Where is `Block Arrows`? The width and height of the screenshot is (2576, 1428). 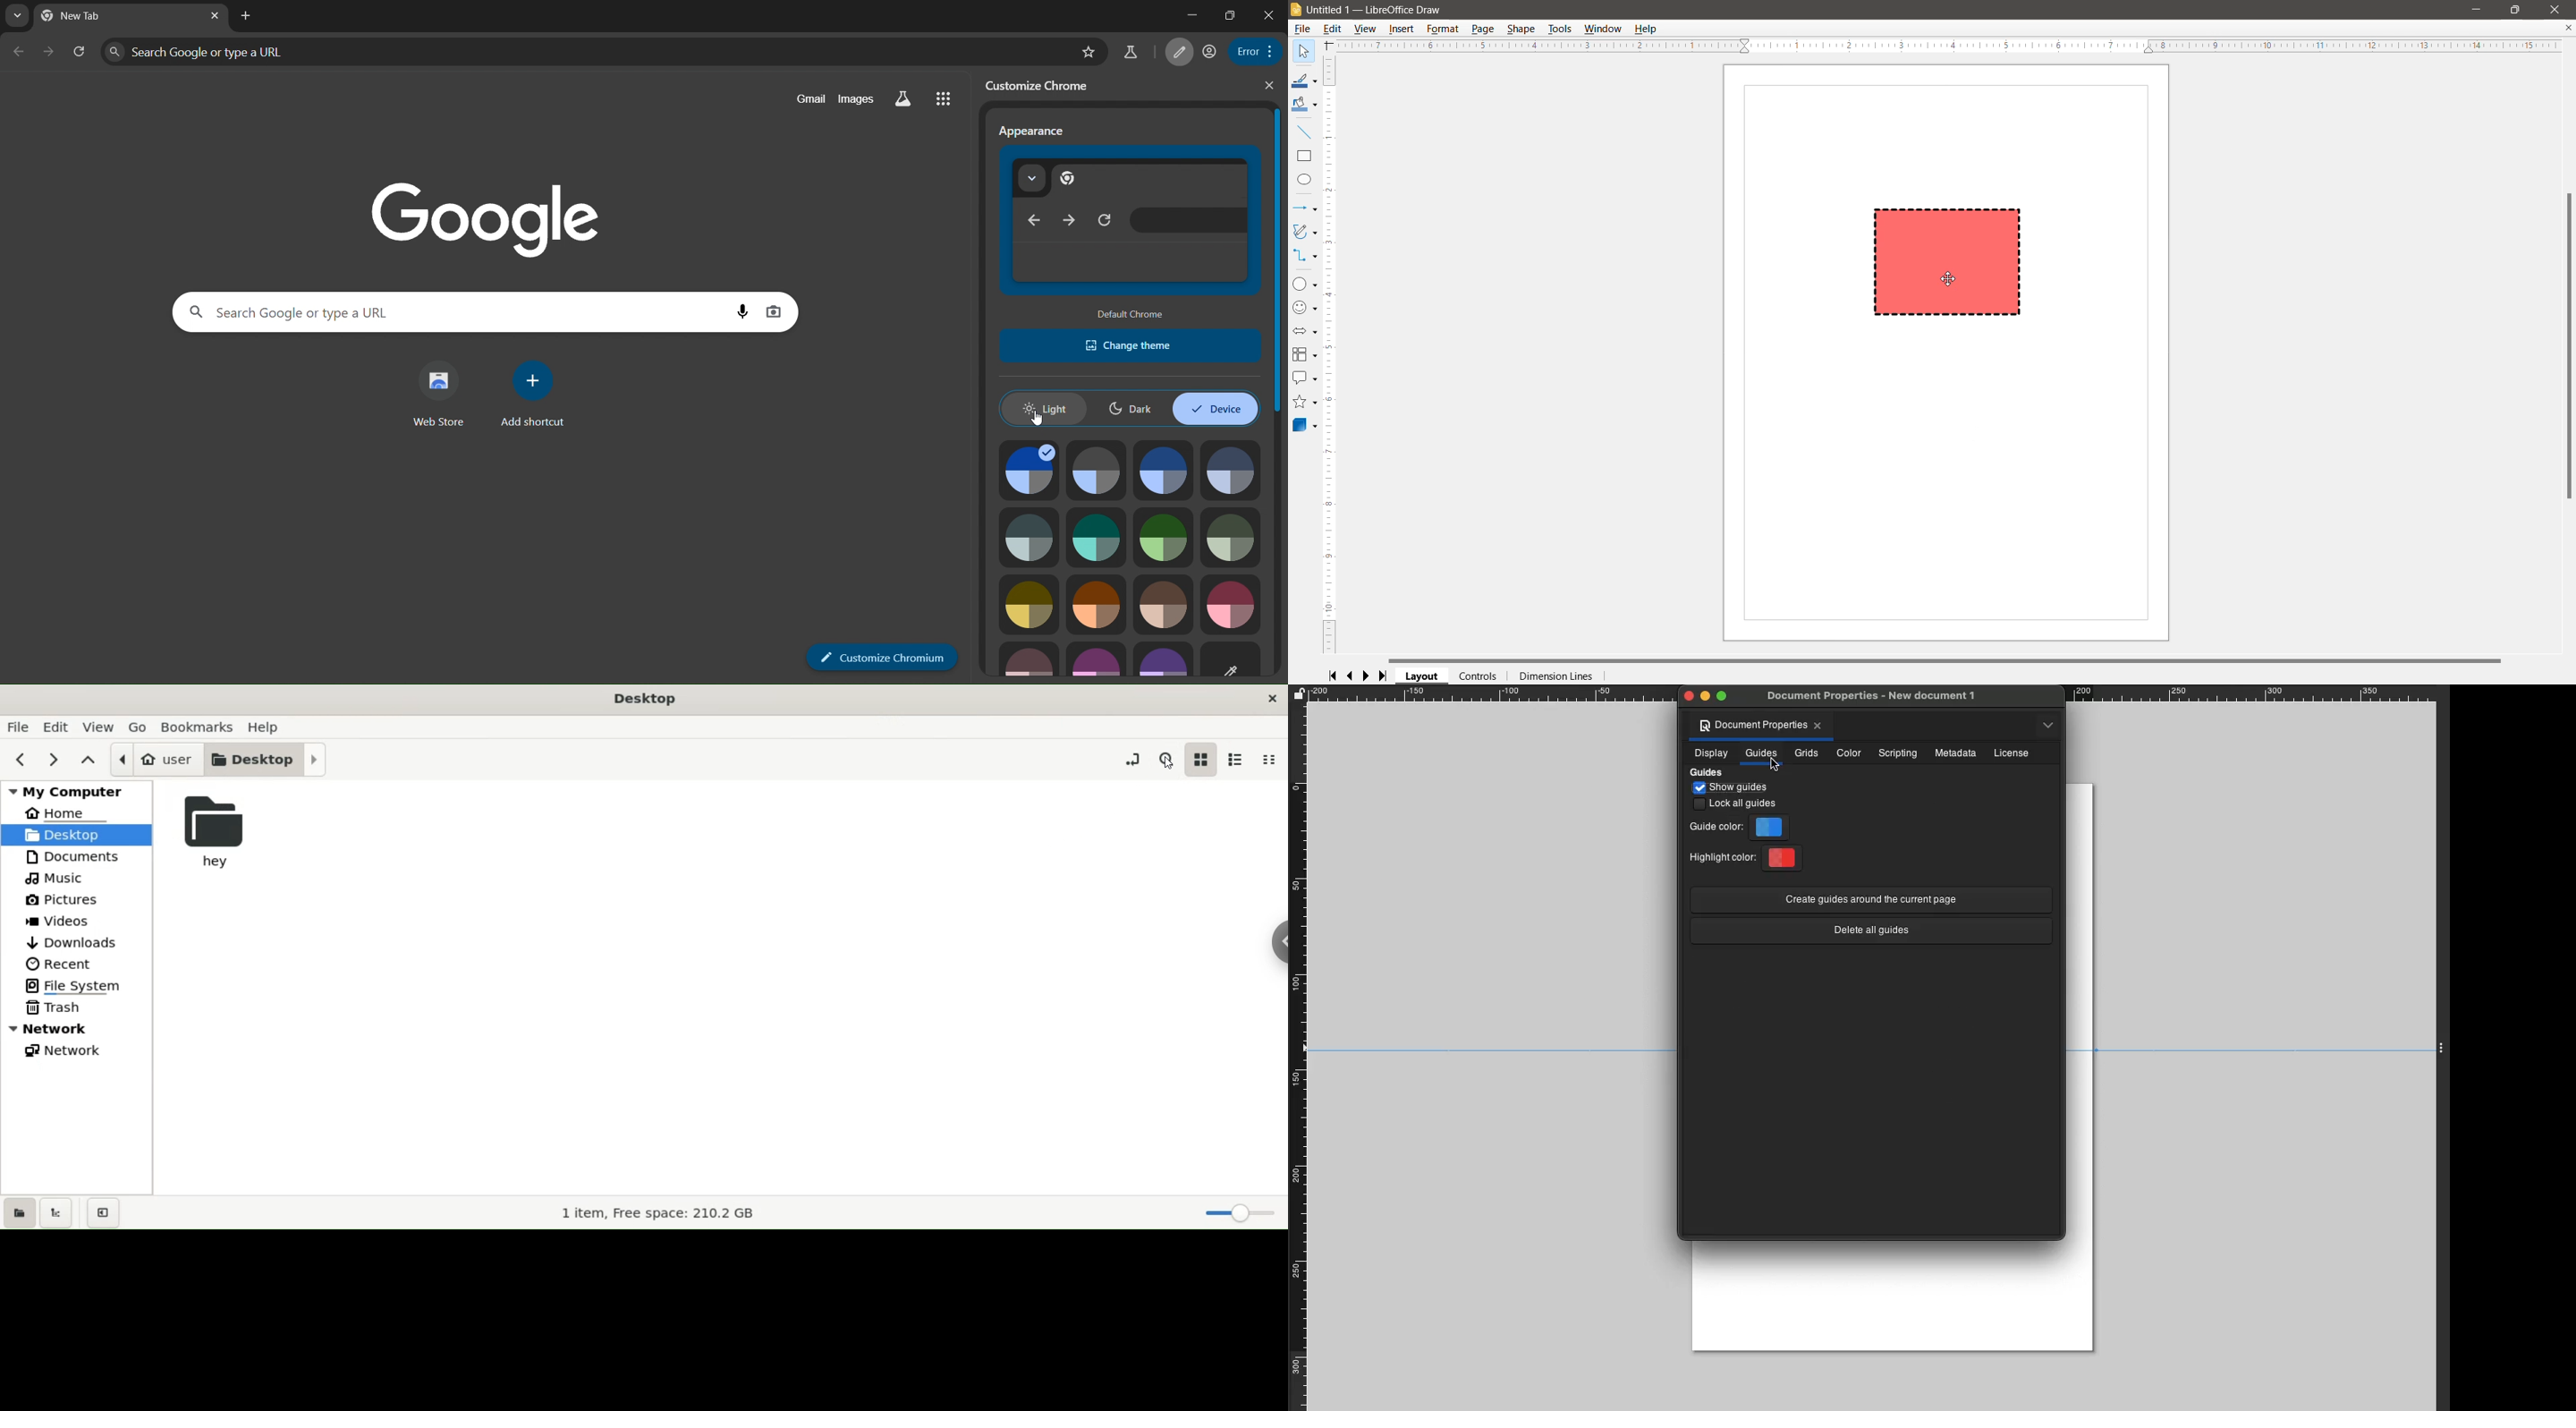
Block Arrows is located at coordinates (1305, 332).